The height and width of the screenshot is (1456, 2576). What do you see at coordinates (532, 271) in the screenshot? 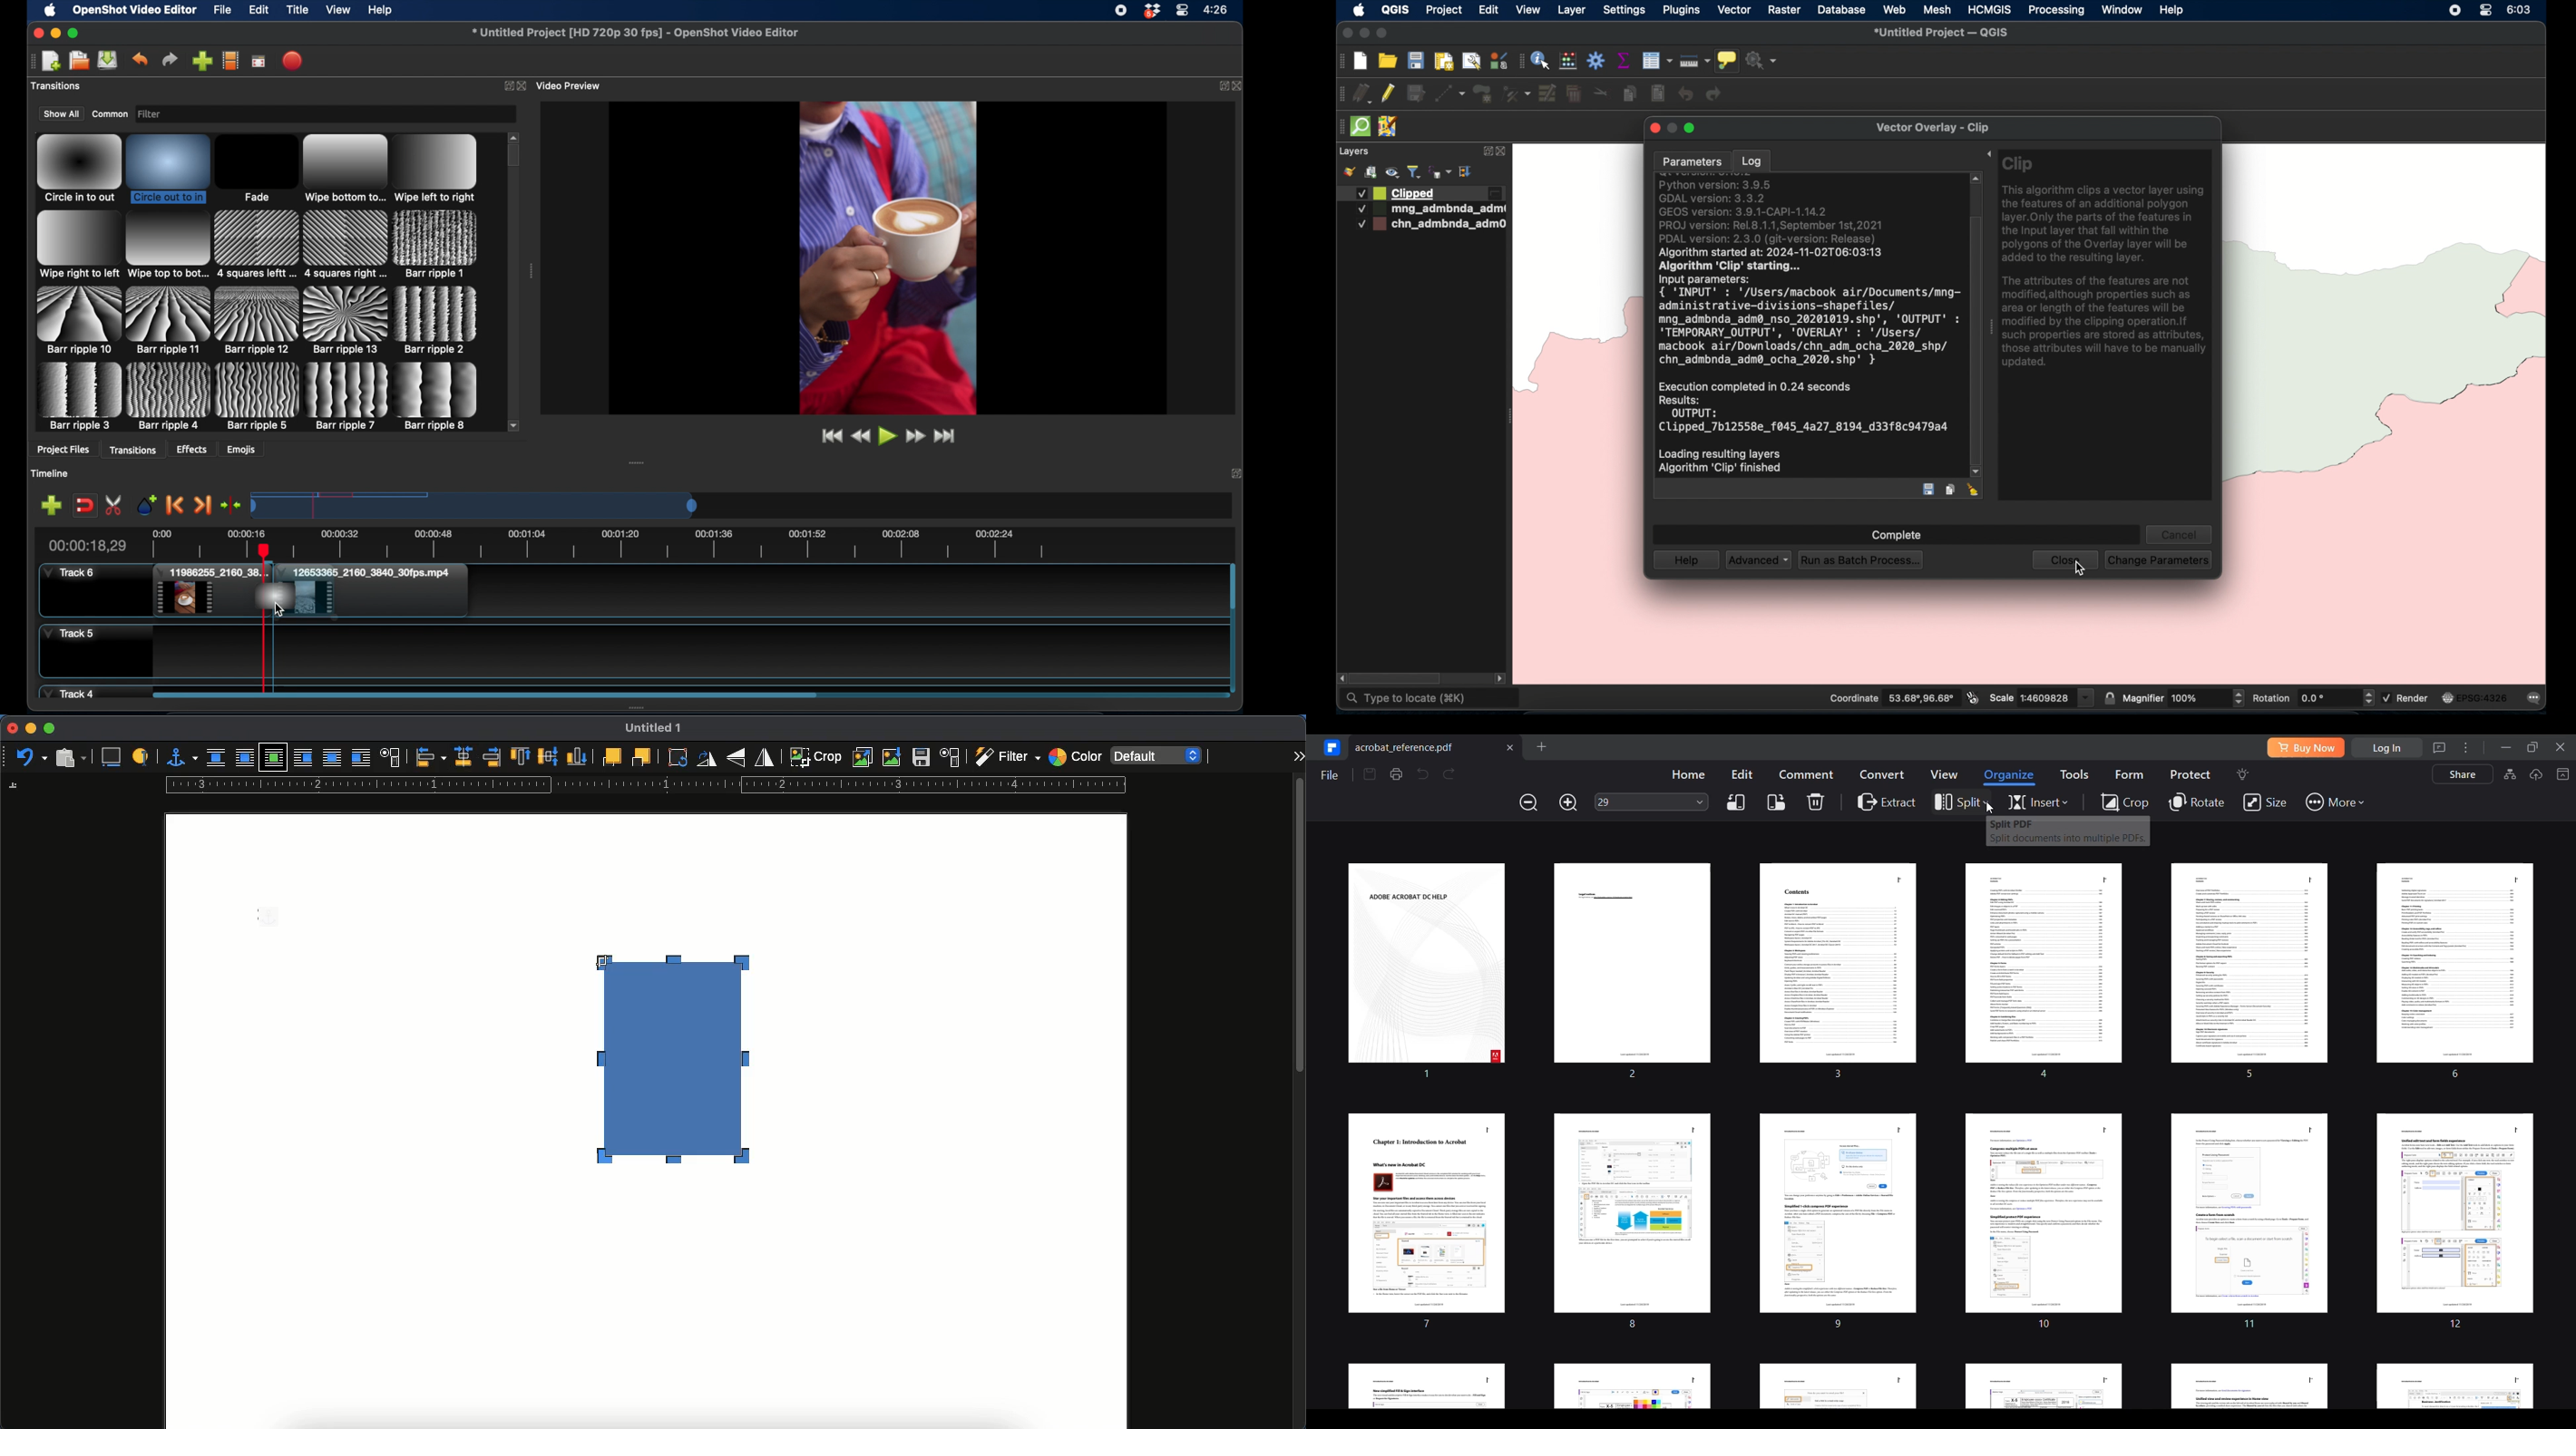
I see `drag handle` at bounding box center [532, 271].